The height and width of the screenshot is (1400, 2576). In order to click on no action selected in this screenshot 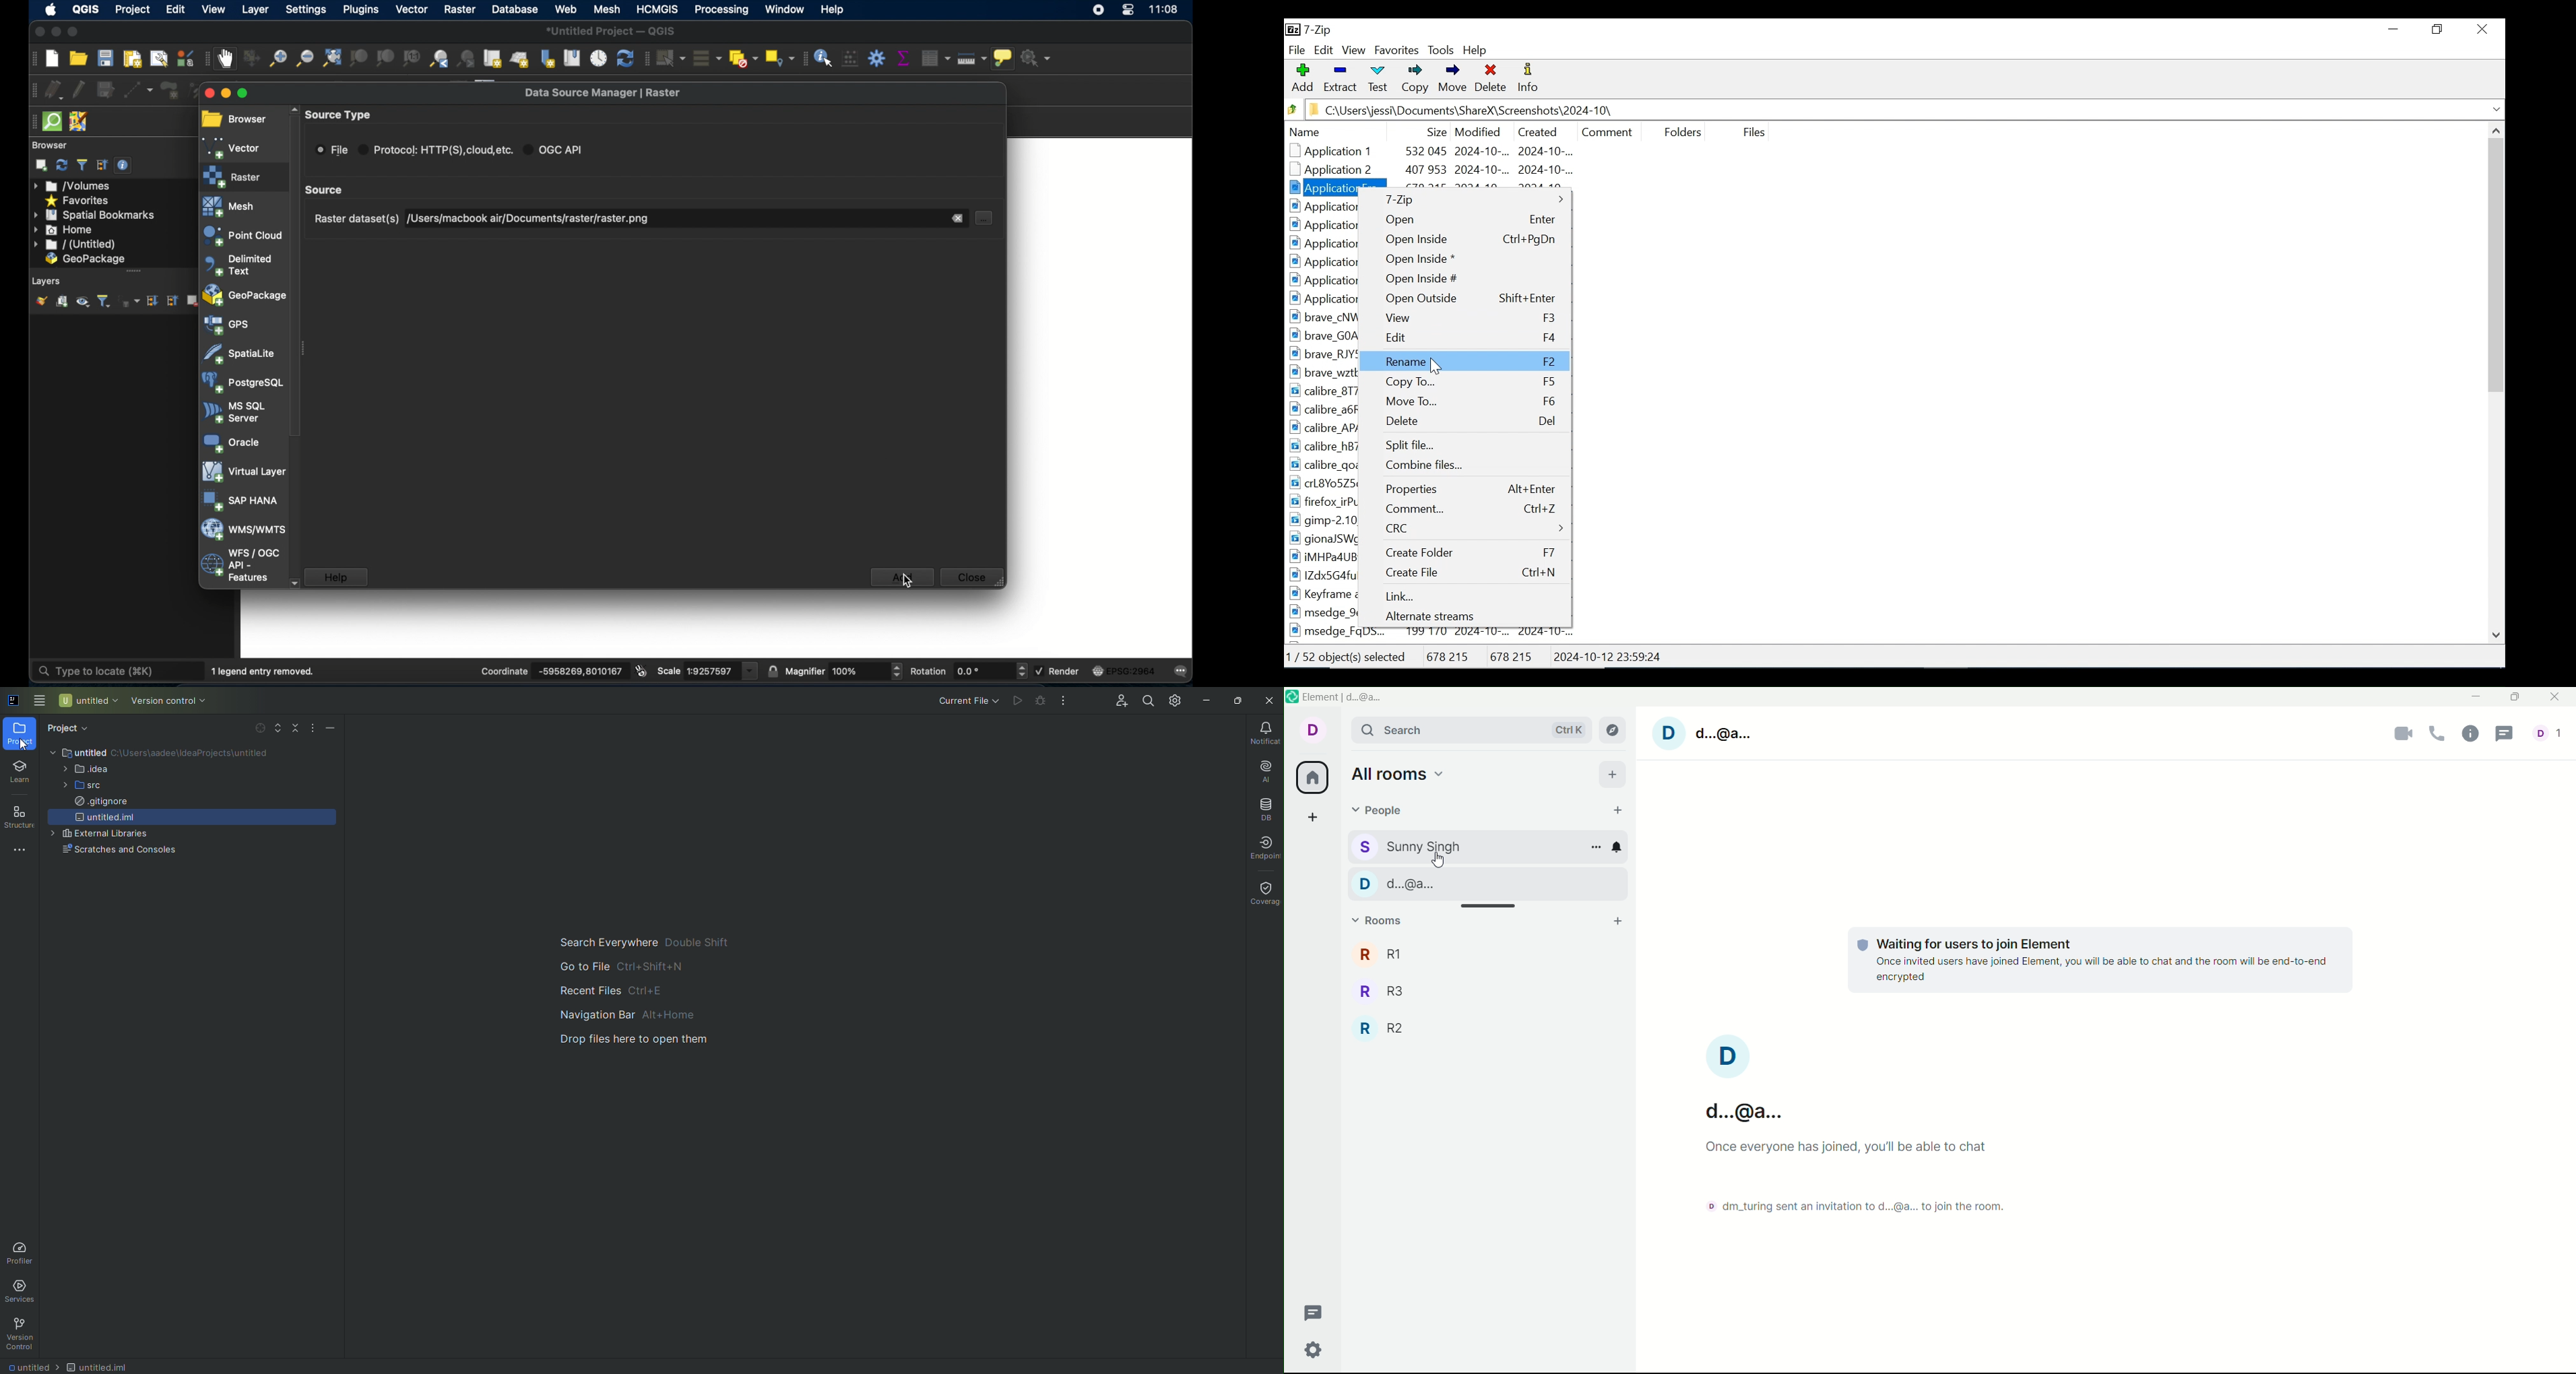, I will do `click(1038, 58)`.